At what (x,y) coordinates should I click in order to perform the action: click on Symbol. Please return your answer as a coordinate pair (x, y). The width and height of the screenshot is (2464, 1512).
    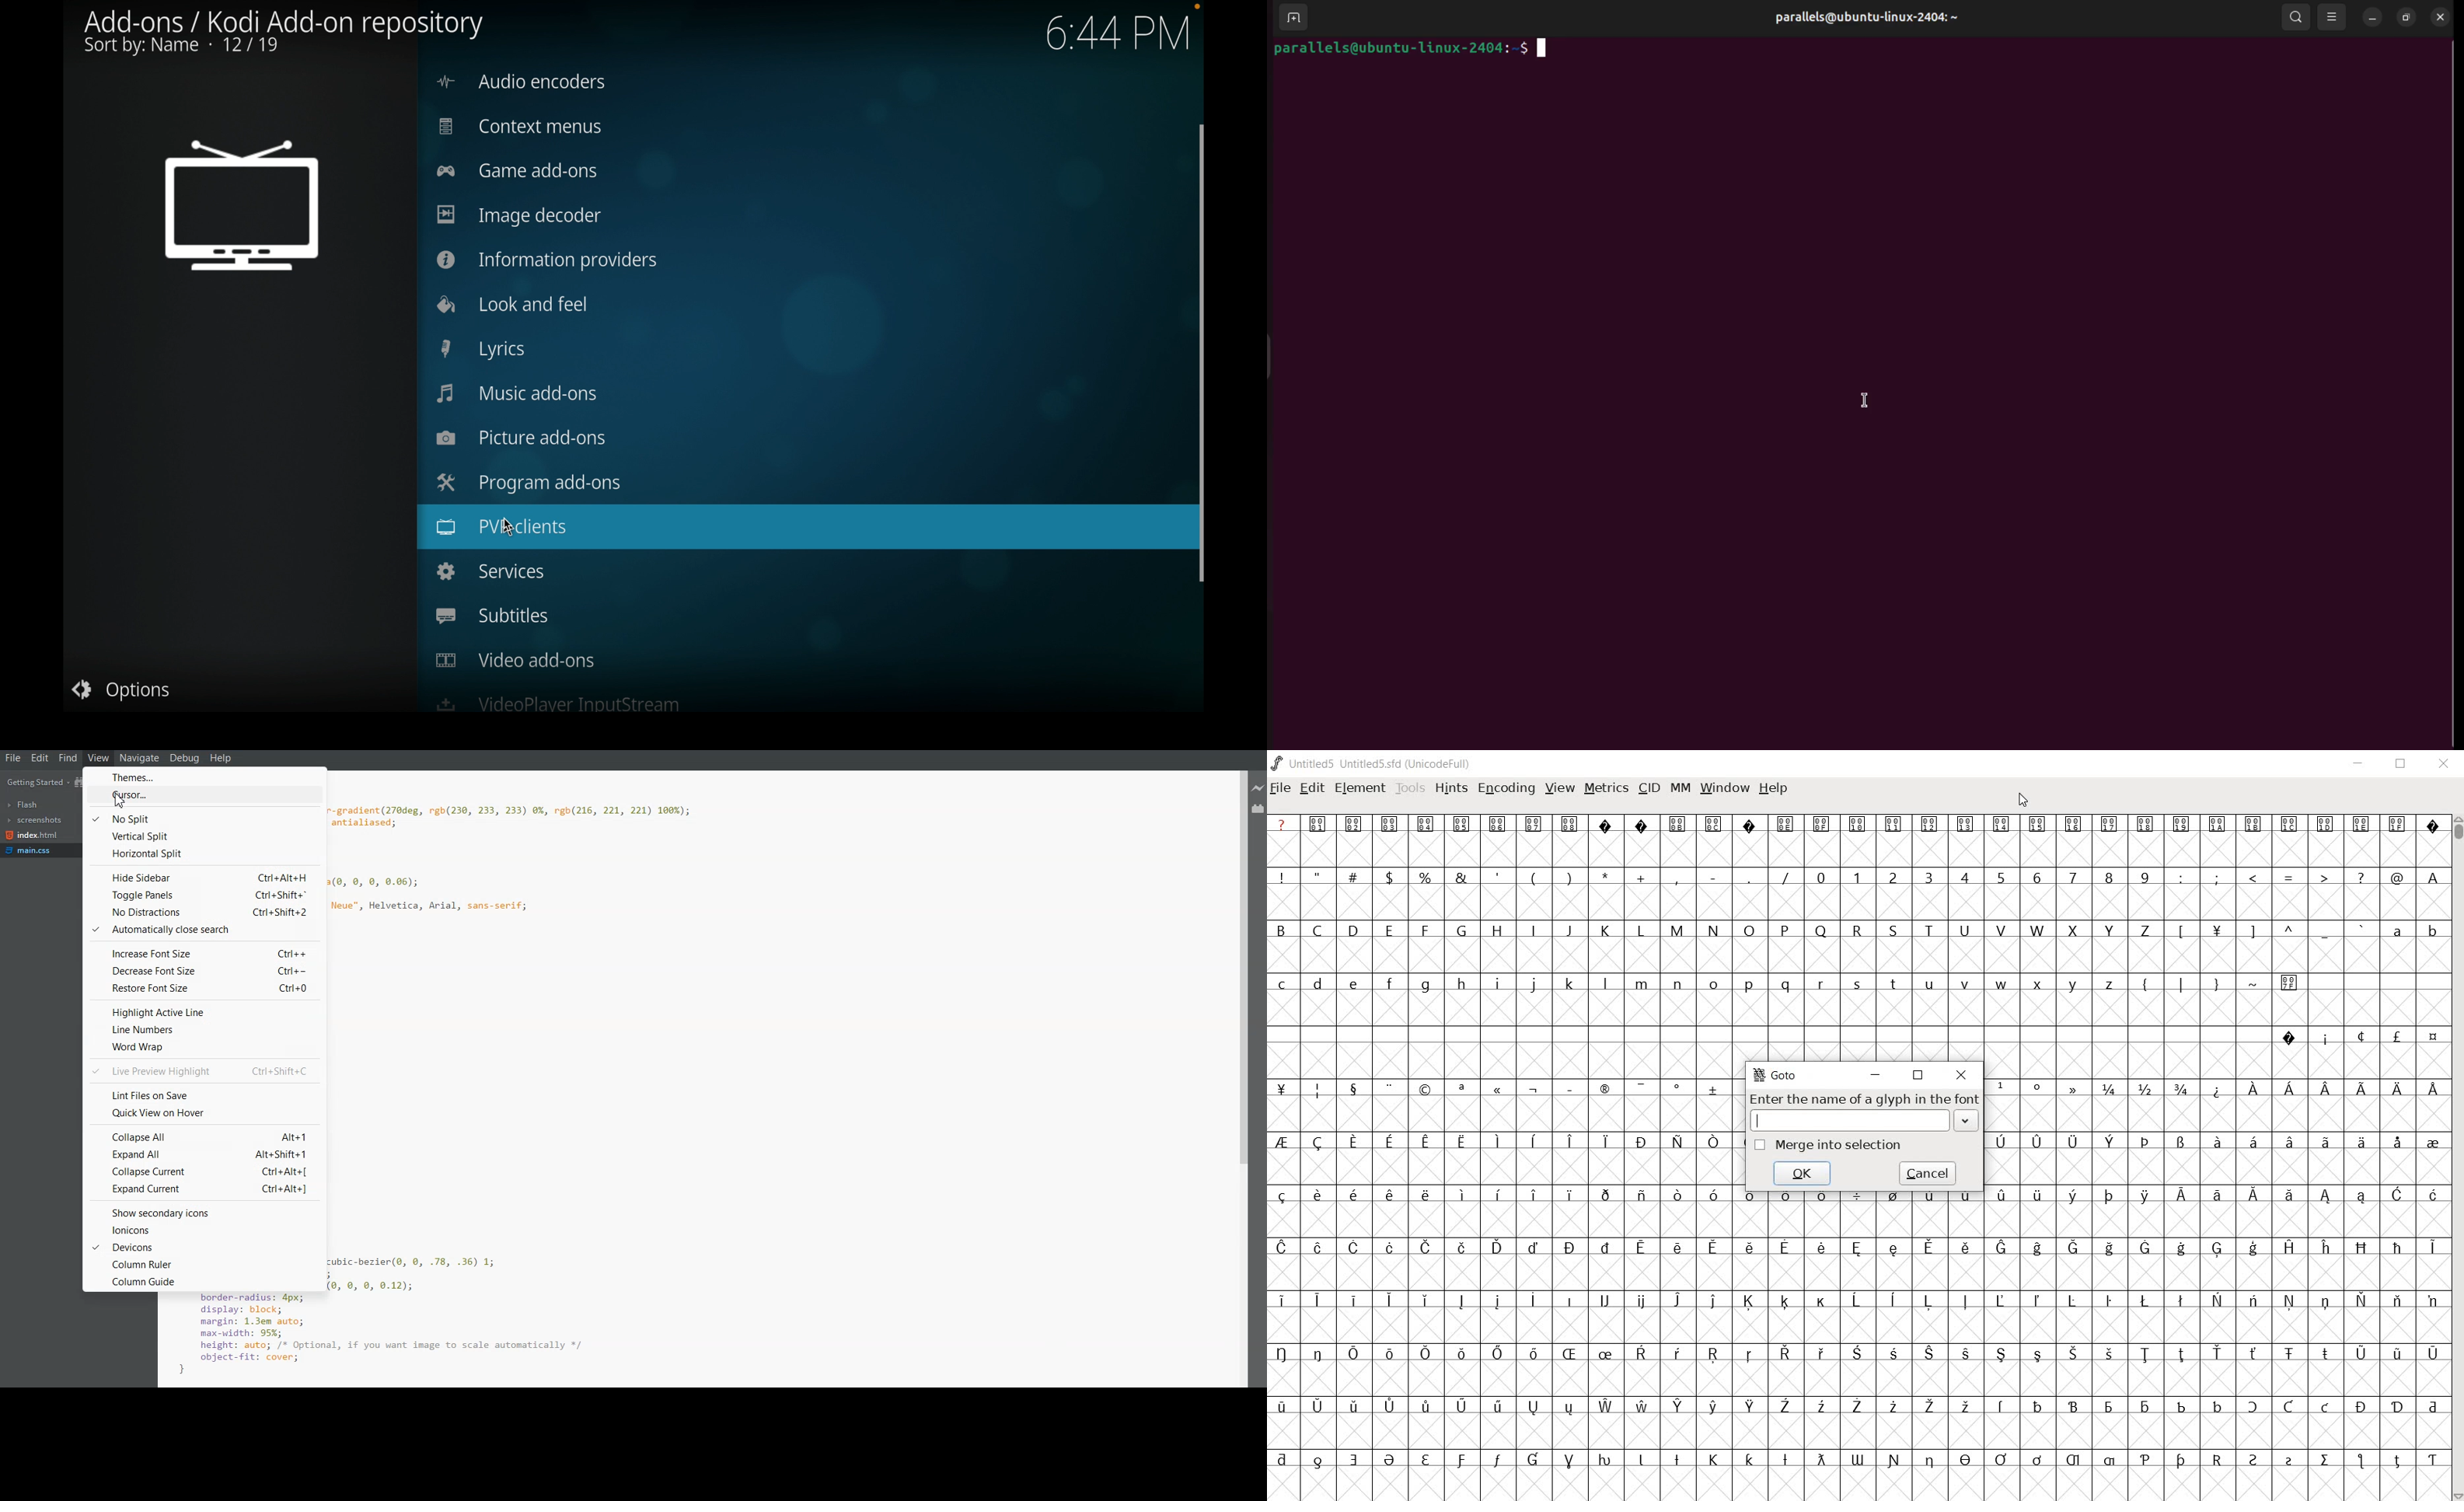
    Looking at the image, I should click on (1858, 1459).